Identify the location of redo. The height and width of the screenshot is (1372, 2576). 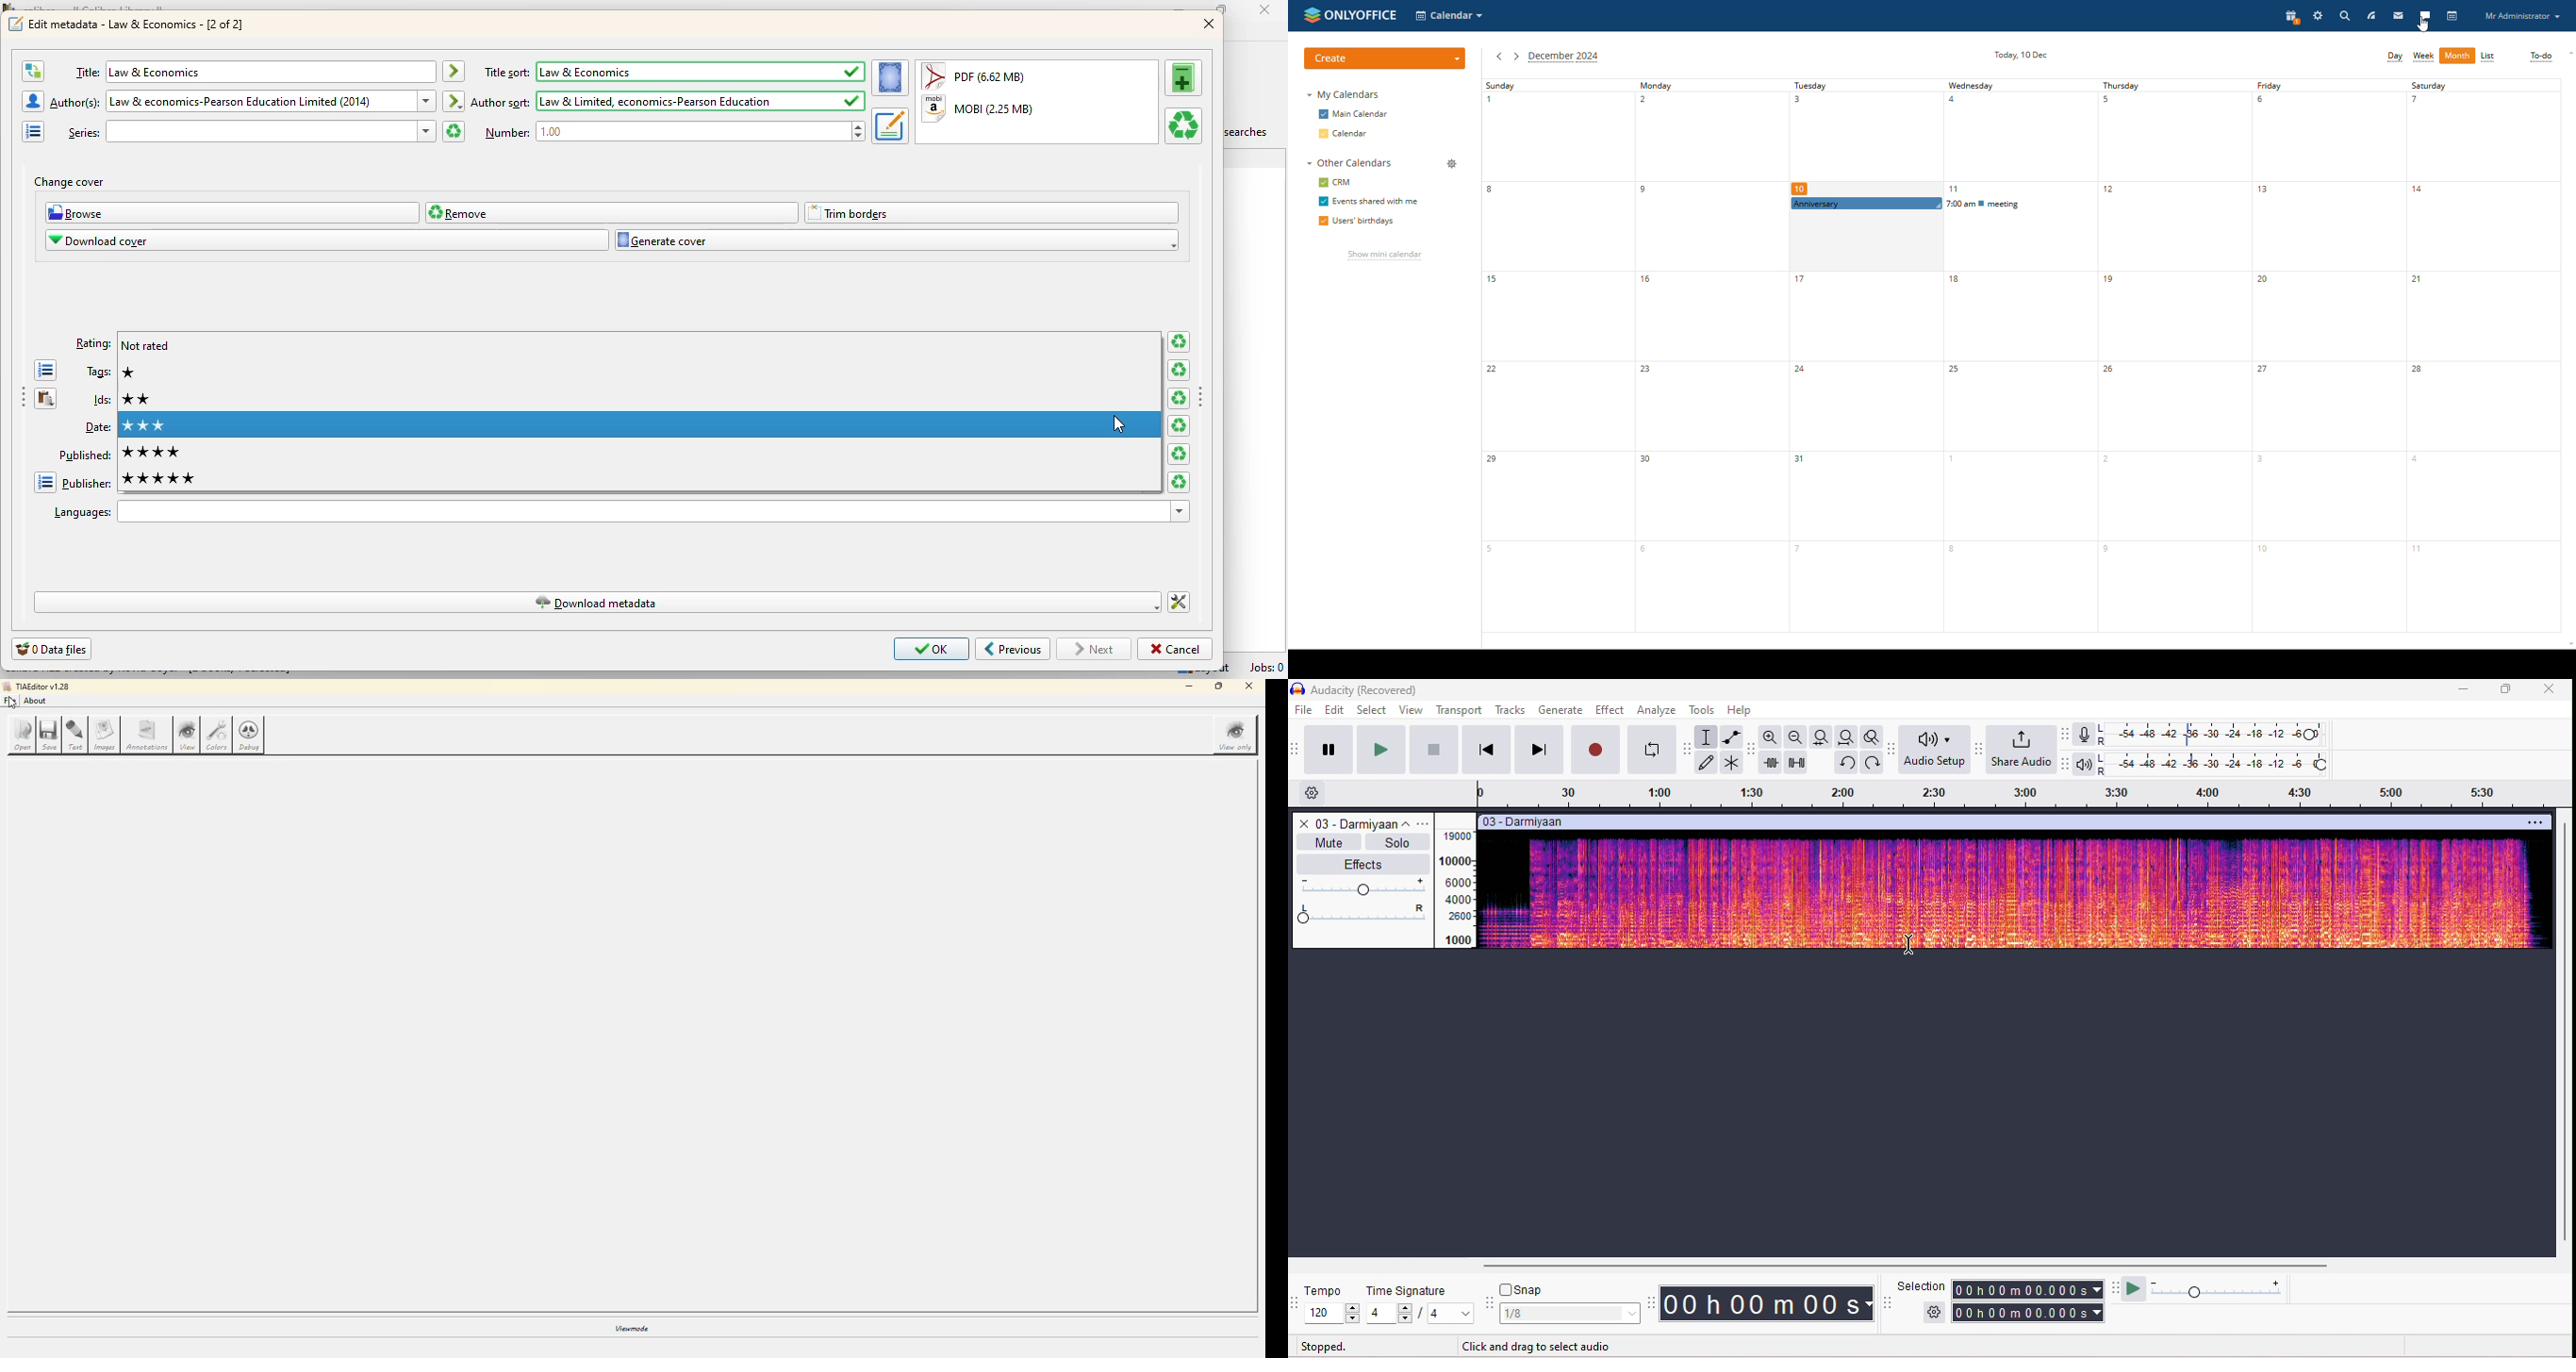
(1870, 762).